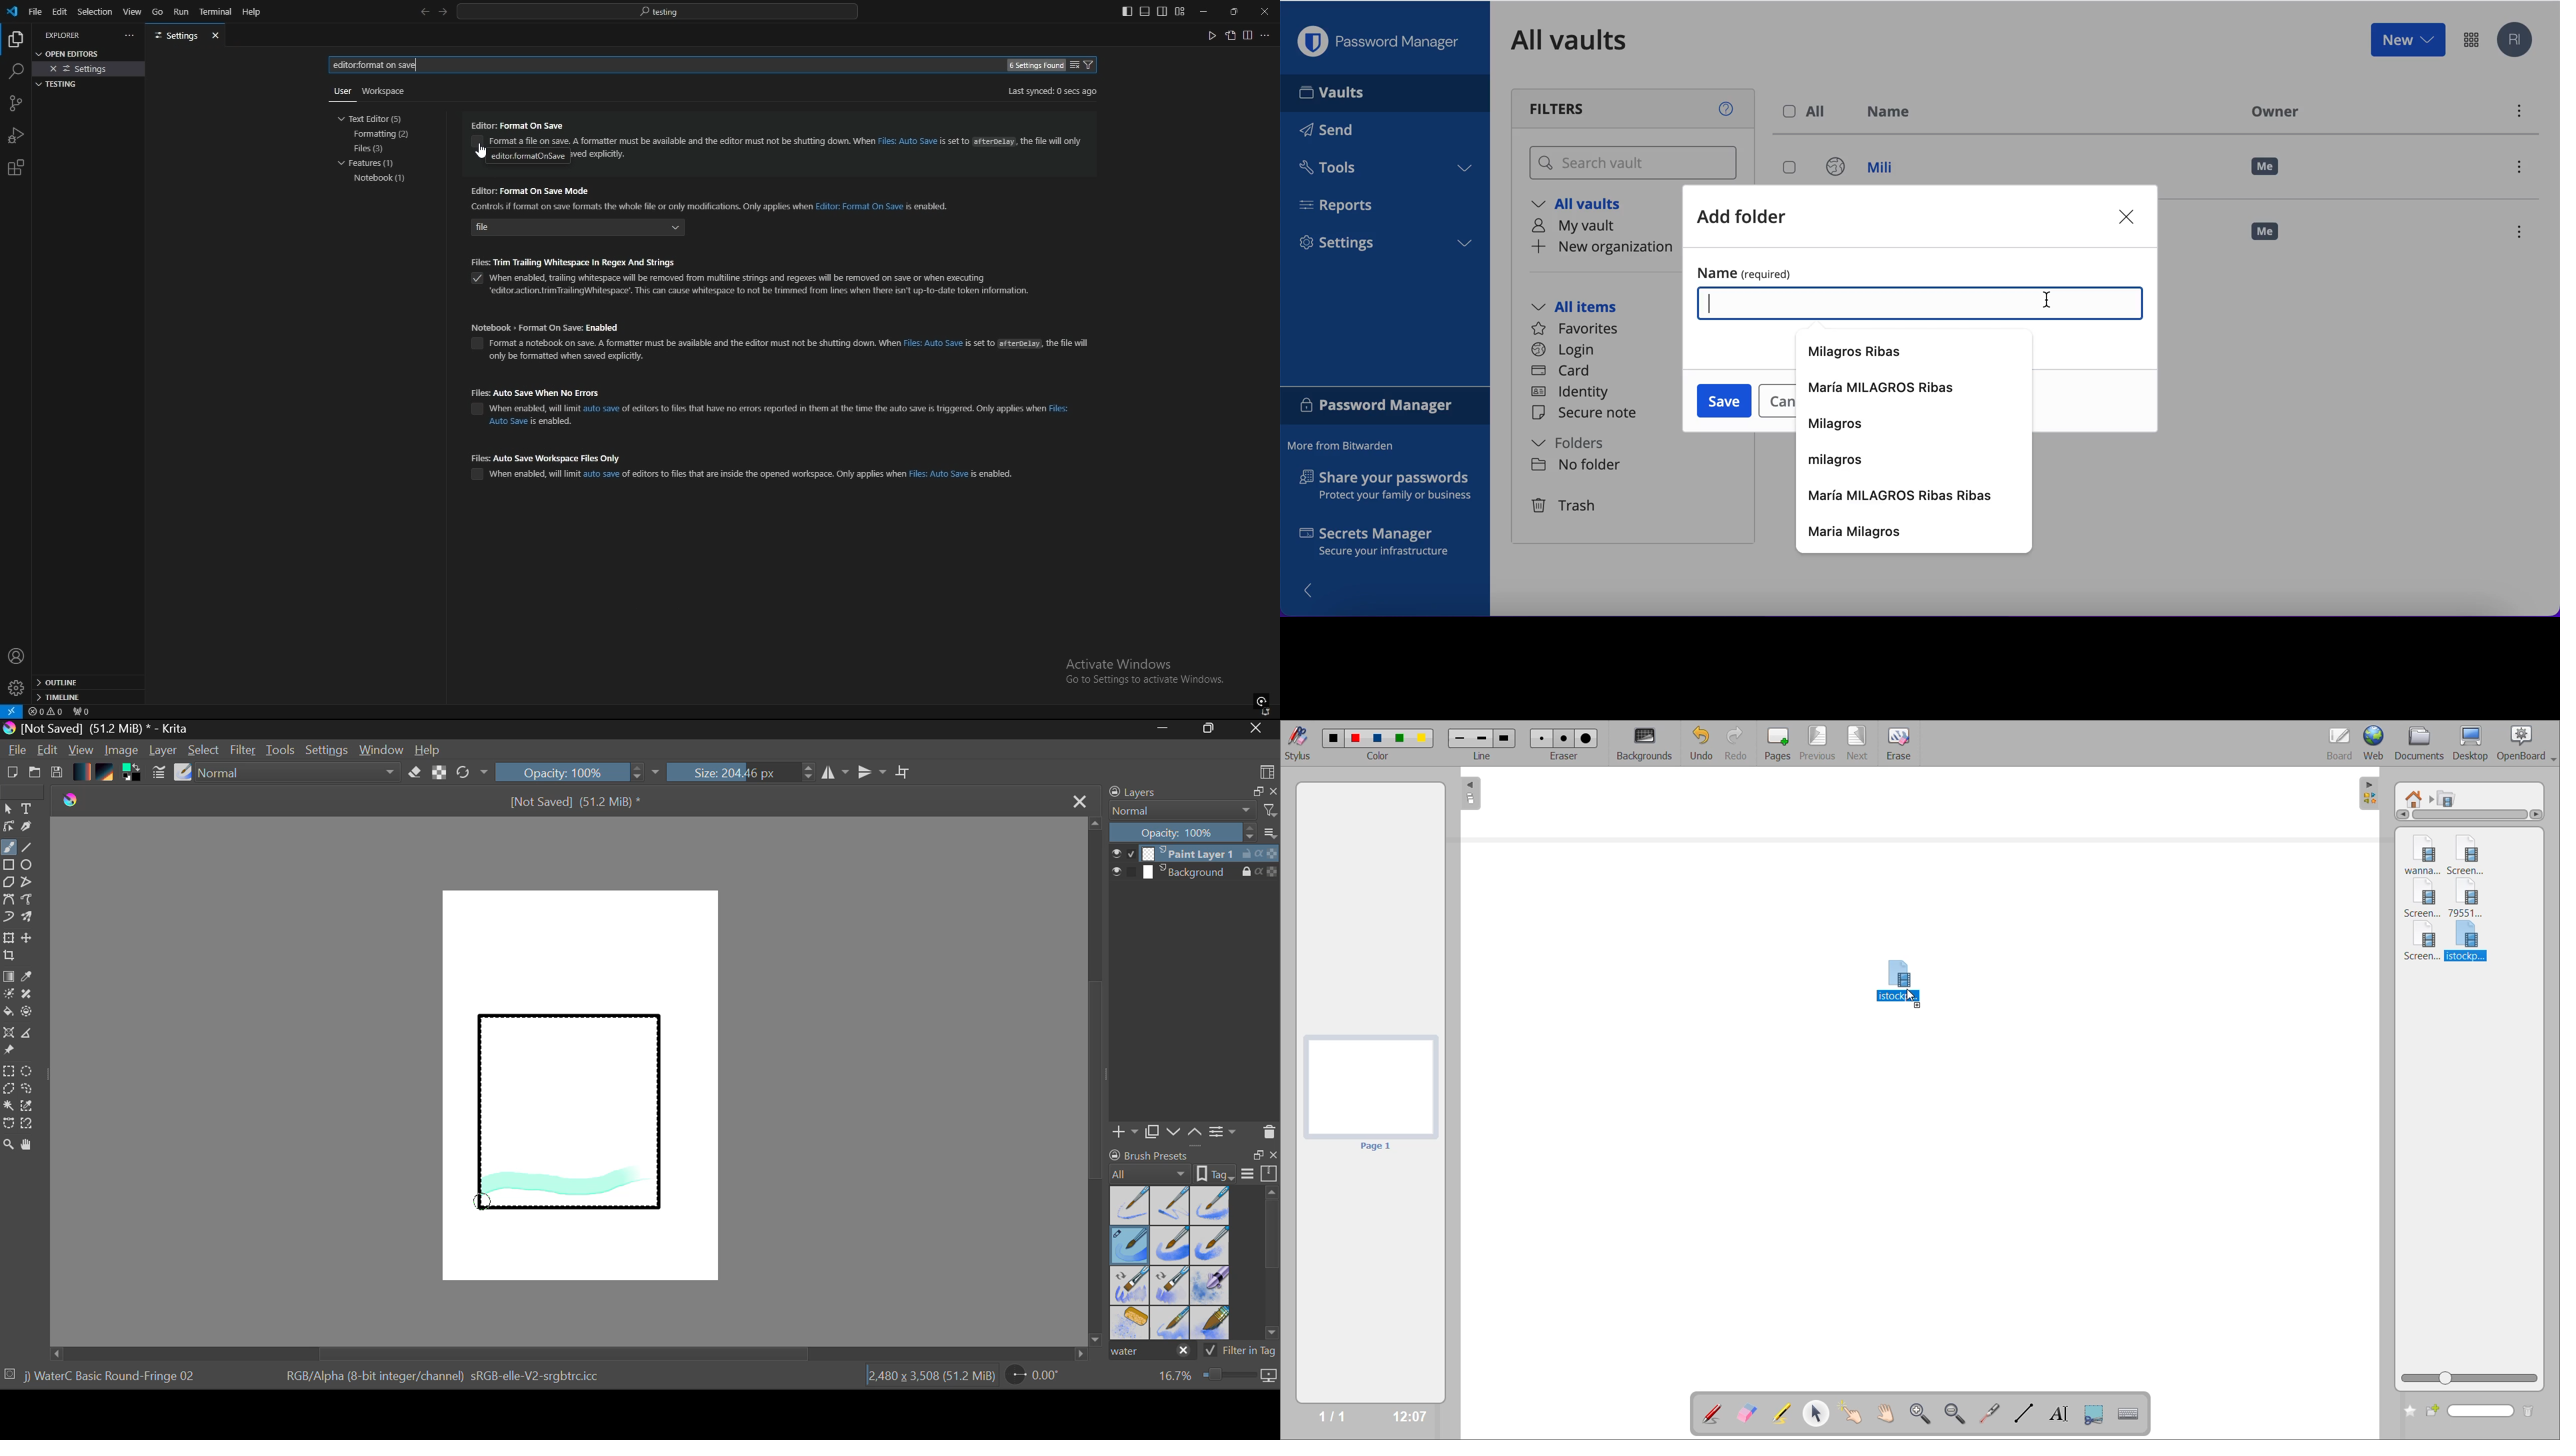 Image resolution: width=2576 pixels, height=1456 pixels. I want to click on more from bitwarden, so click(1346, 446).